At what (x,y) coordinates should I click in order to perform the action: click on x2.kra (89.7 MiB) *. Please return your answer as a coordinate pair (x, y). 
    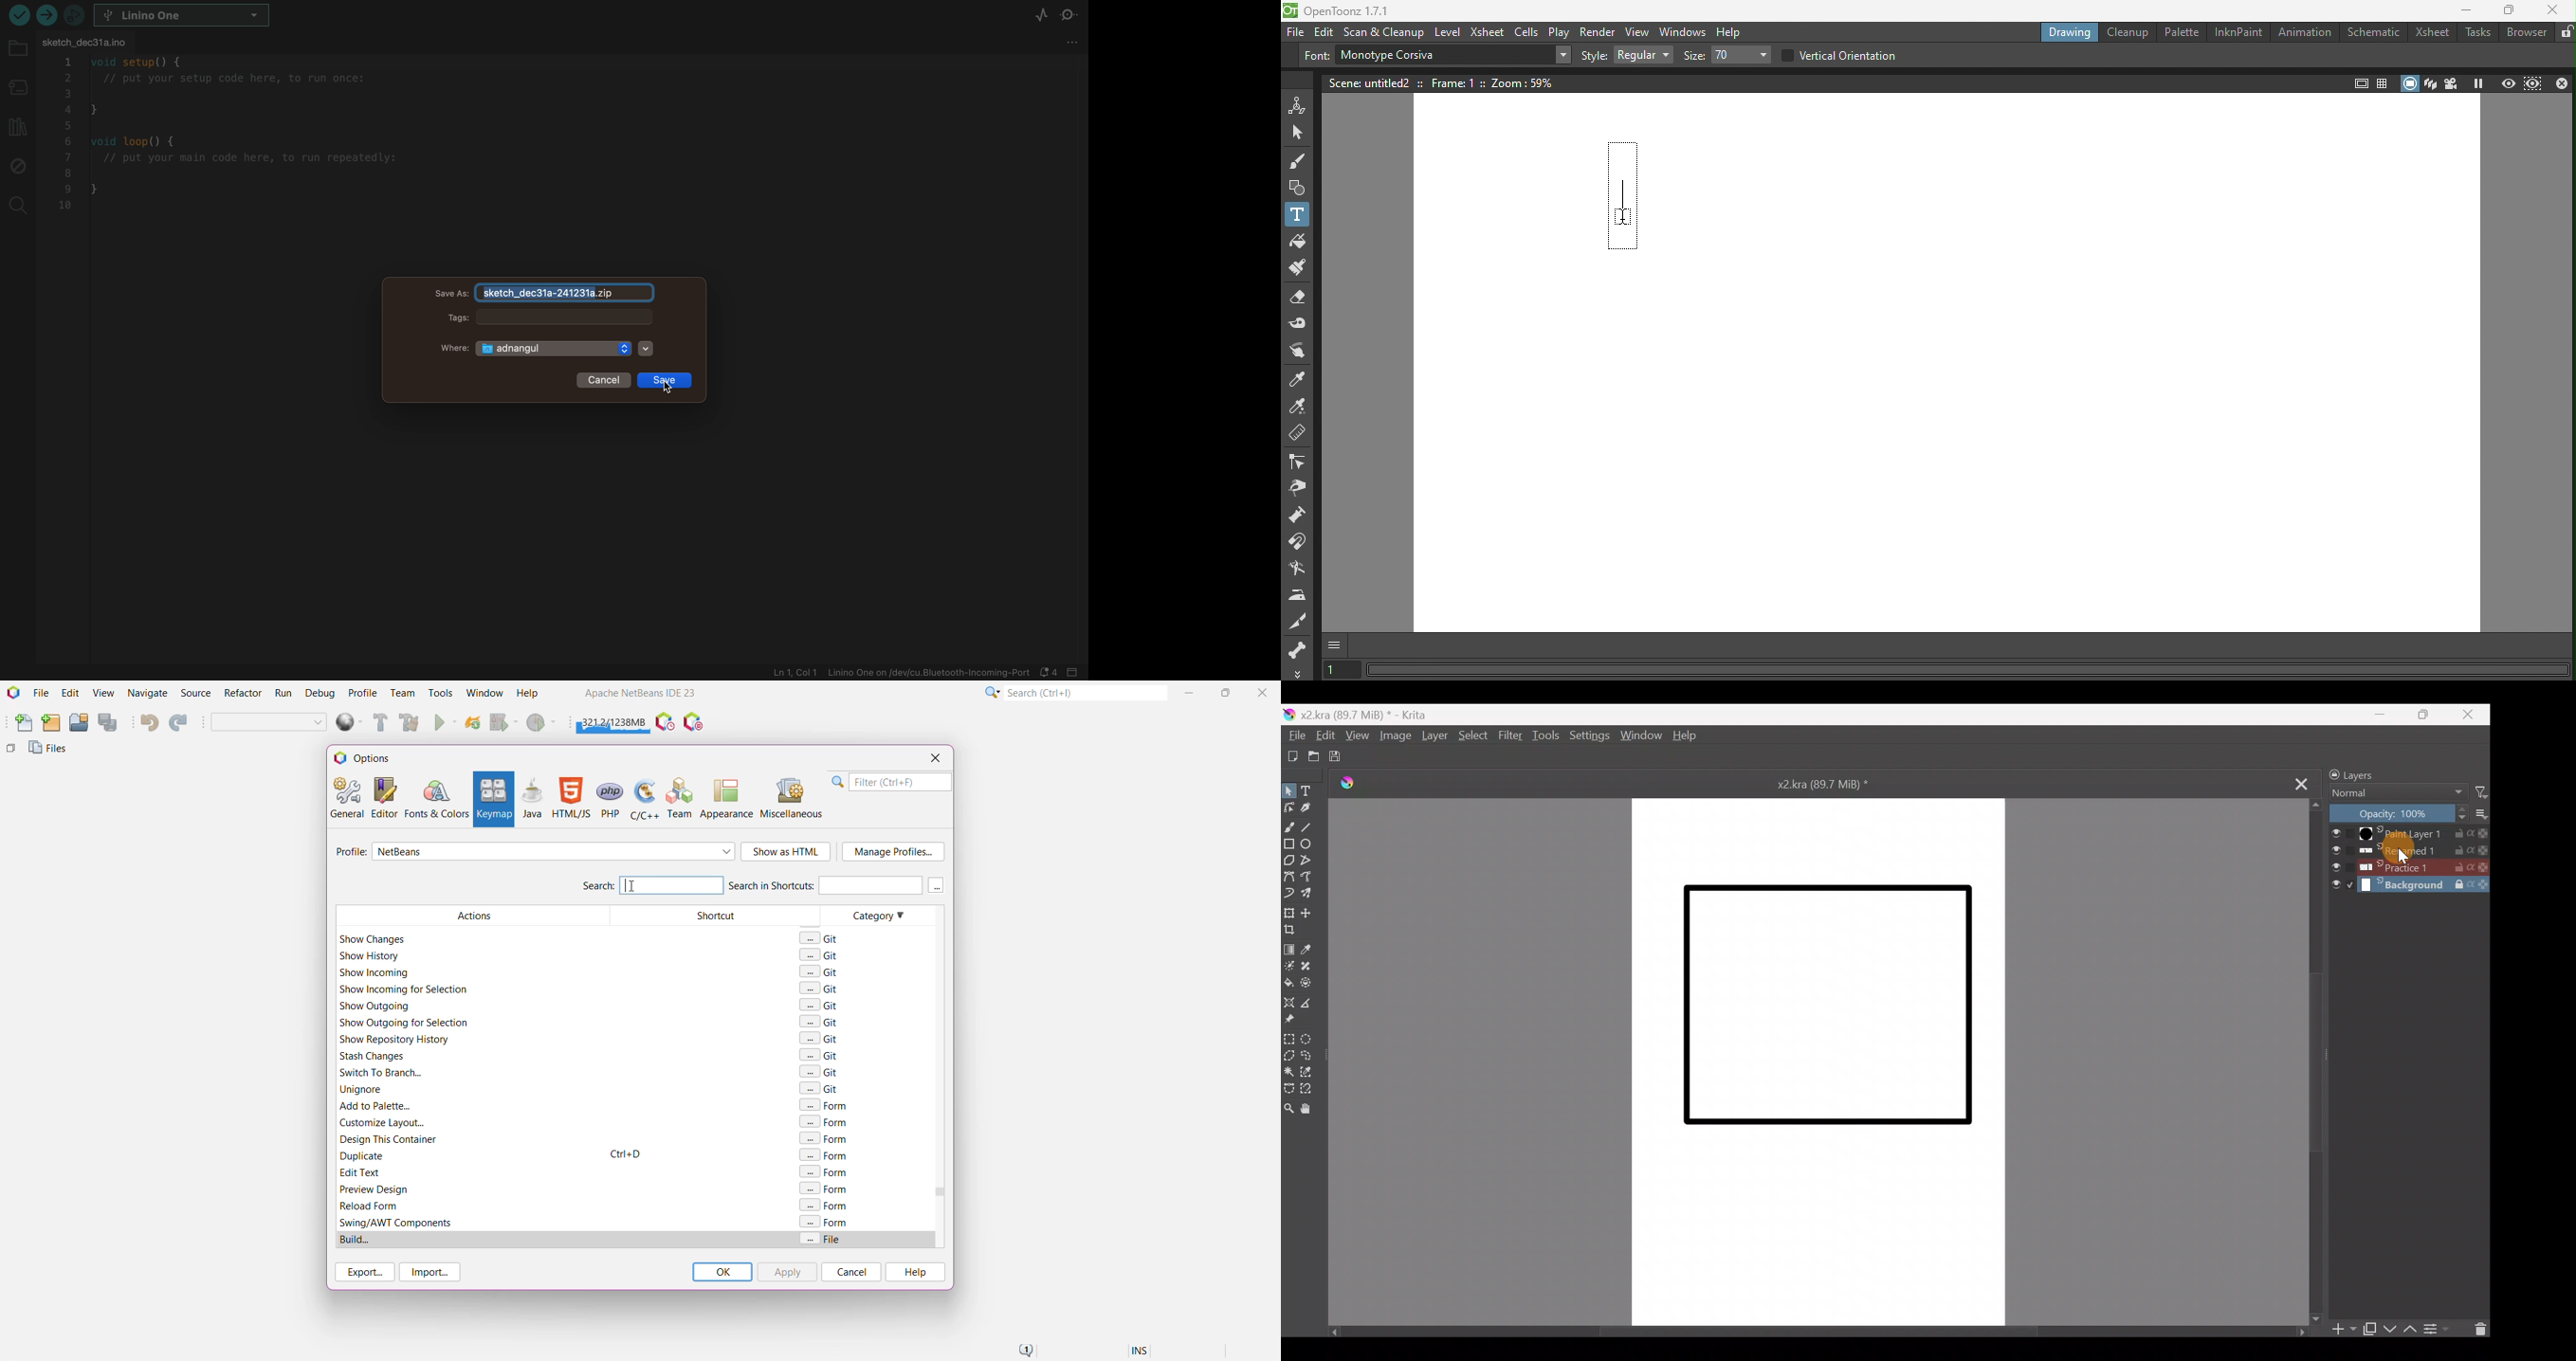
    Looking at the image, I should click on (1826, 783).